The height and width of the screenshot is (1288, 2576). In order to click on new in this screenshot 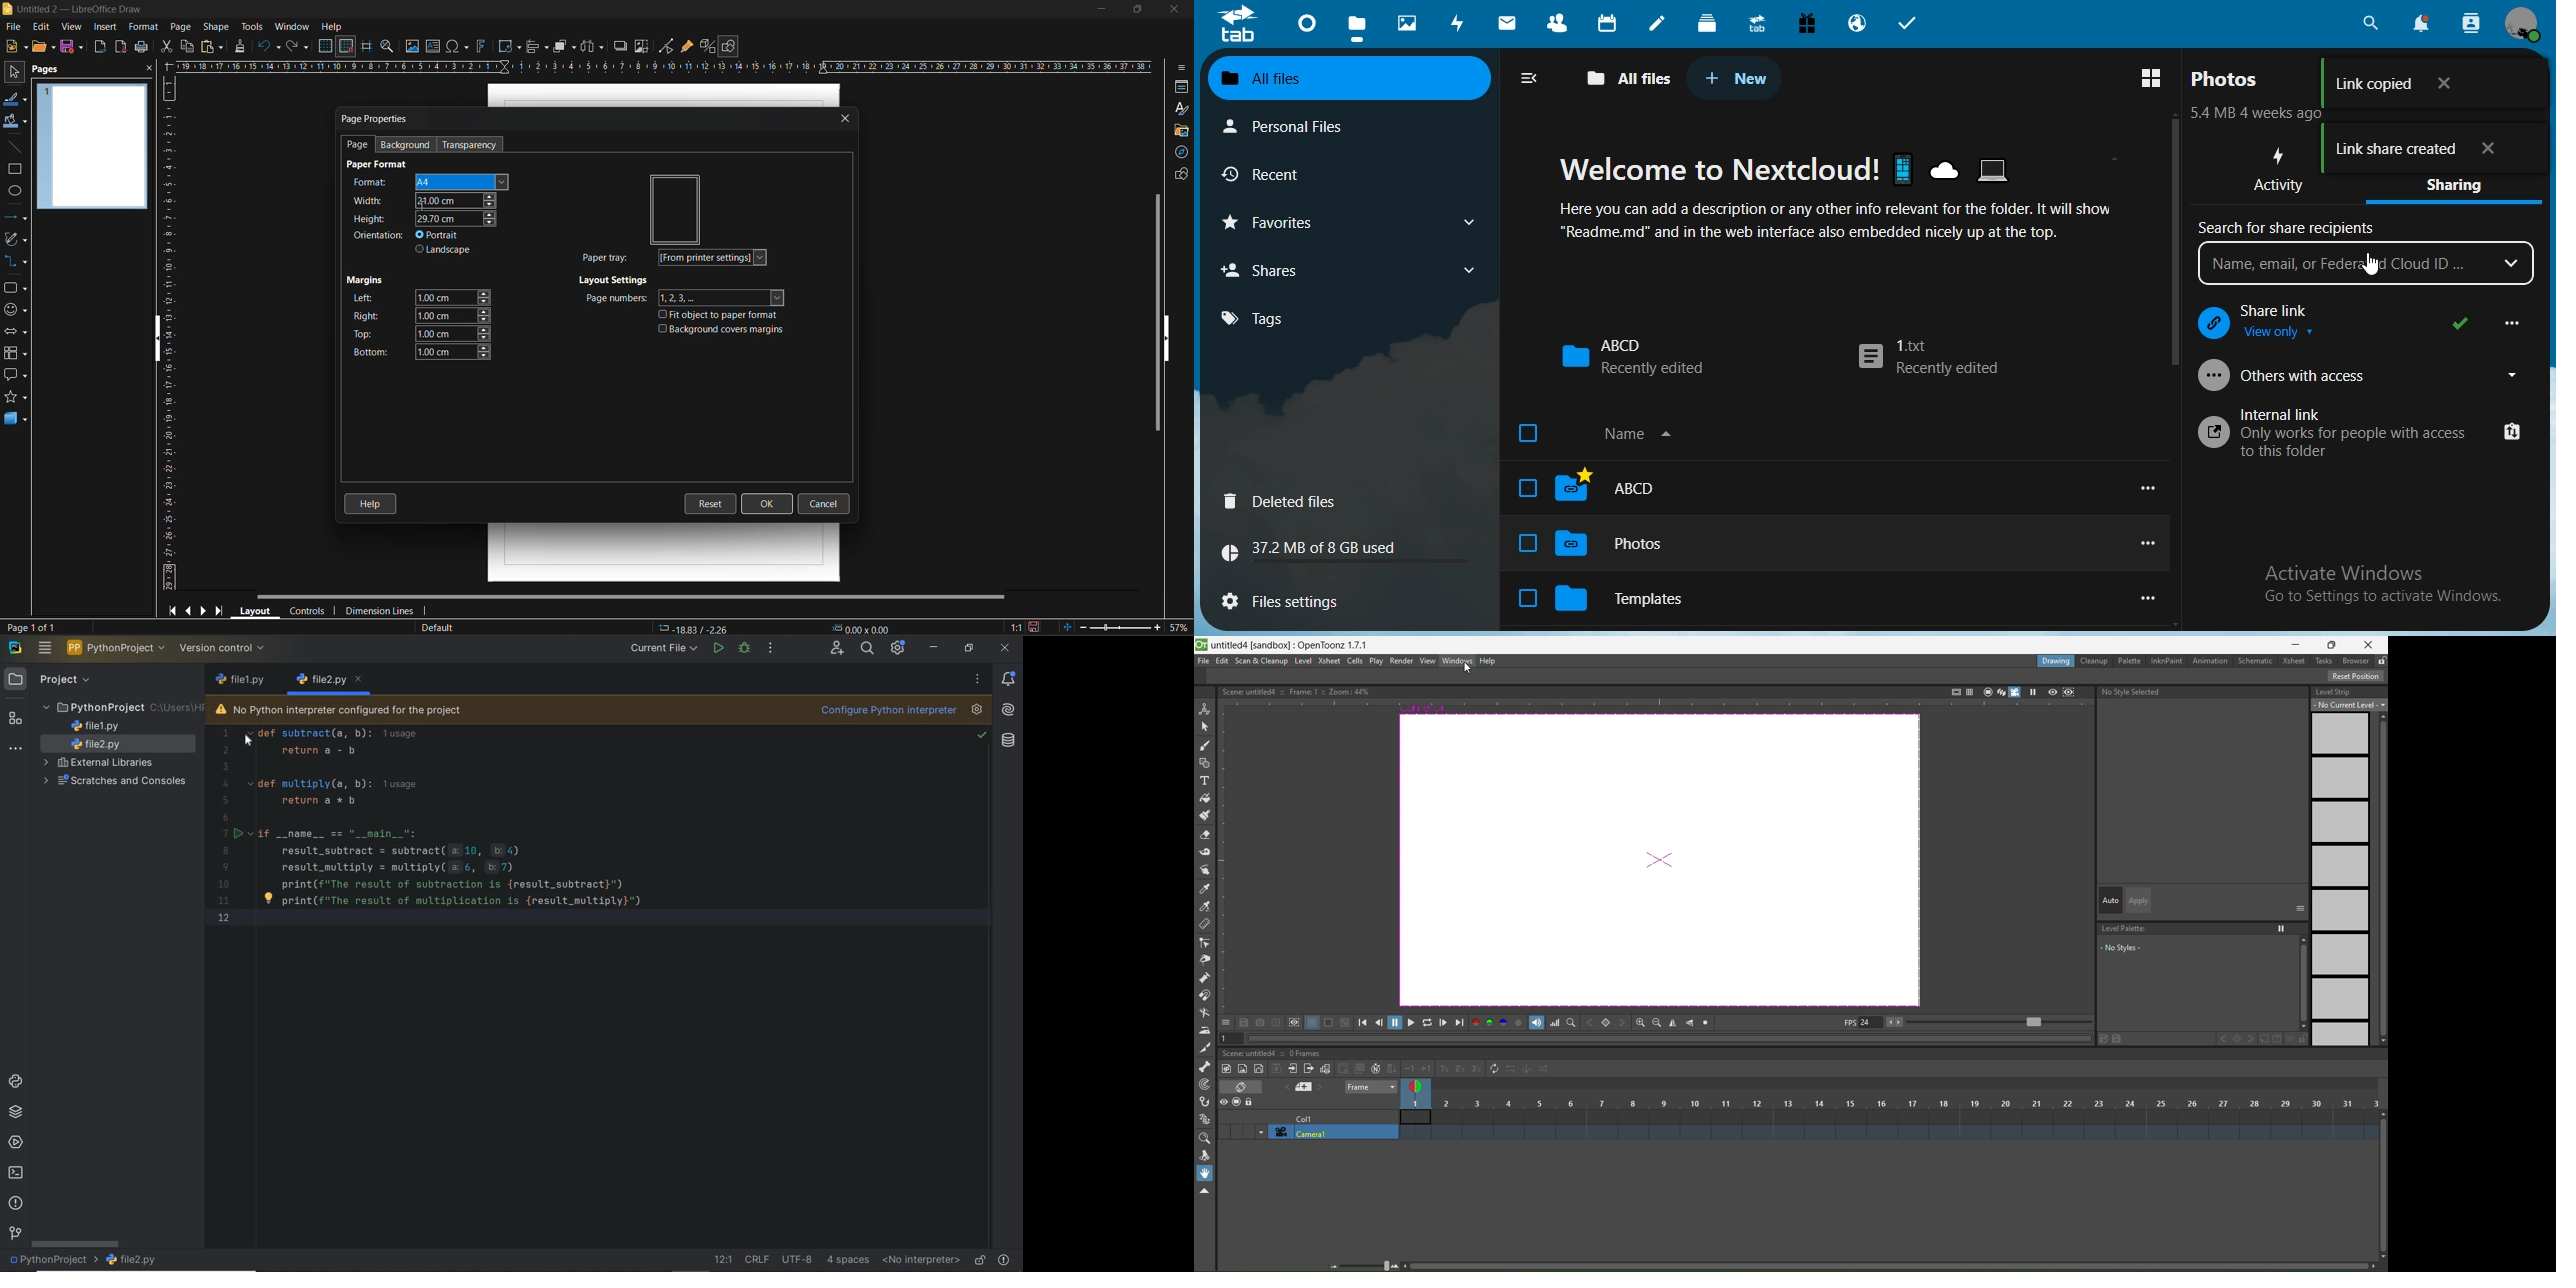, I will do `click(1736, 78)`.